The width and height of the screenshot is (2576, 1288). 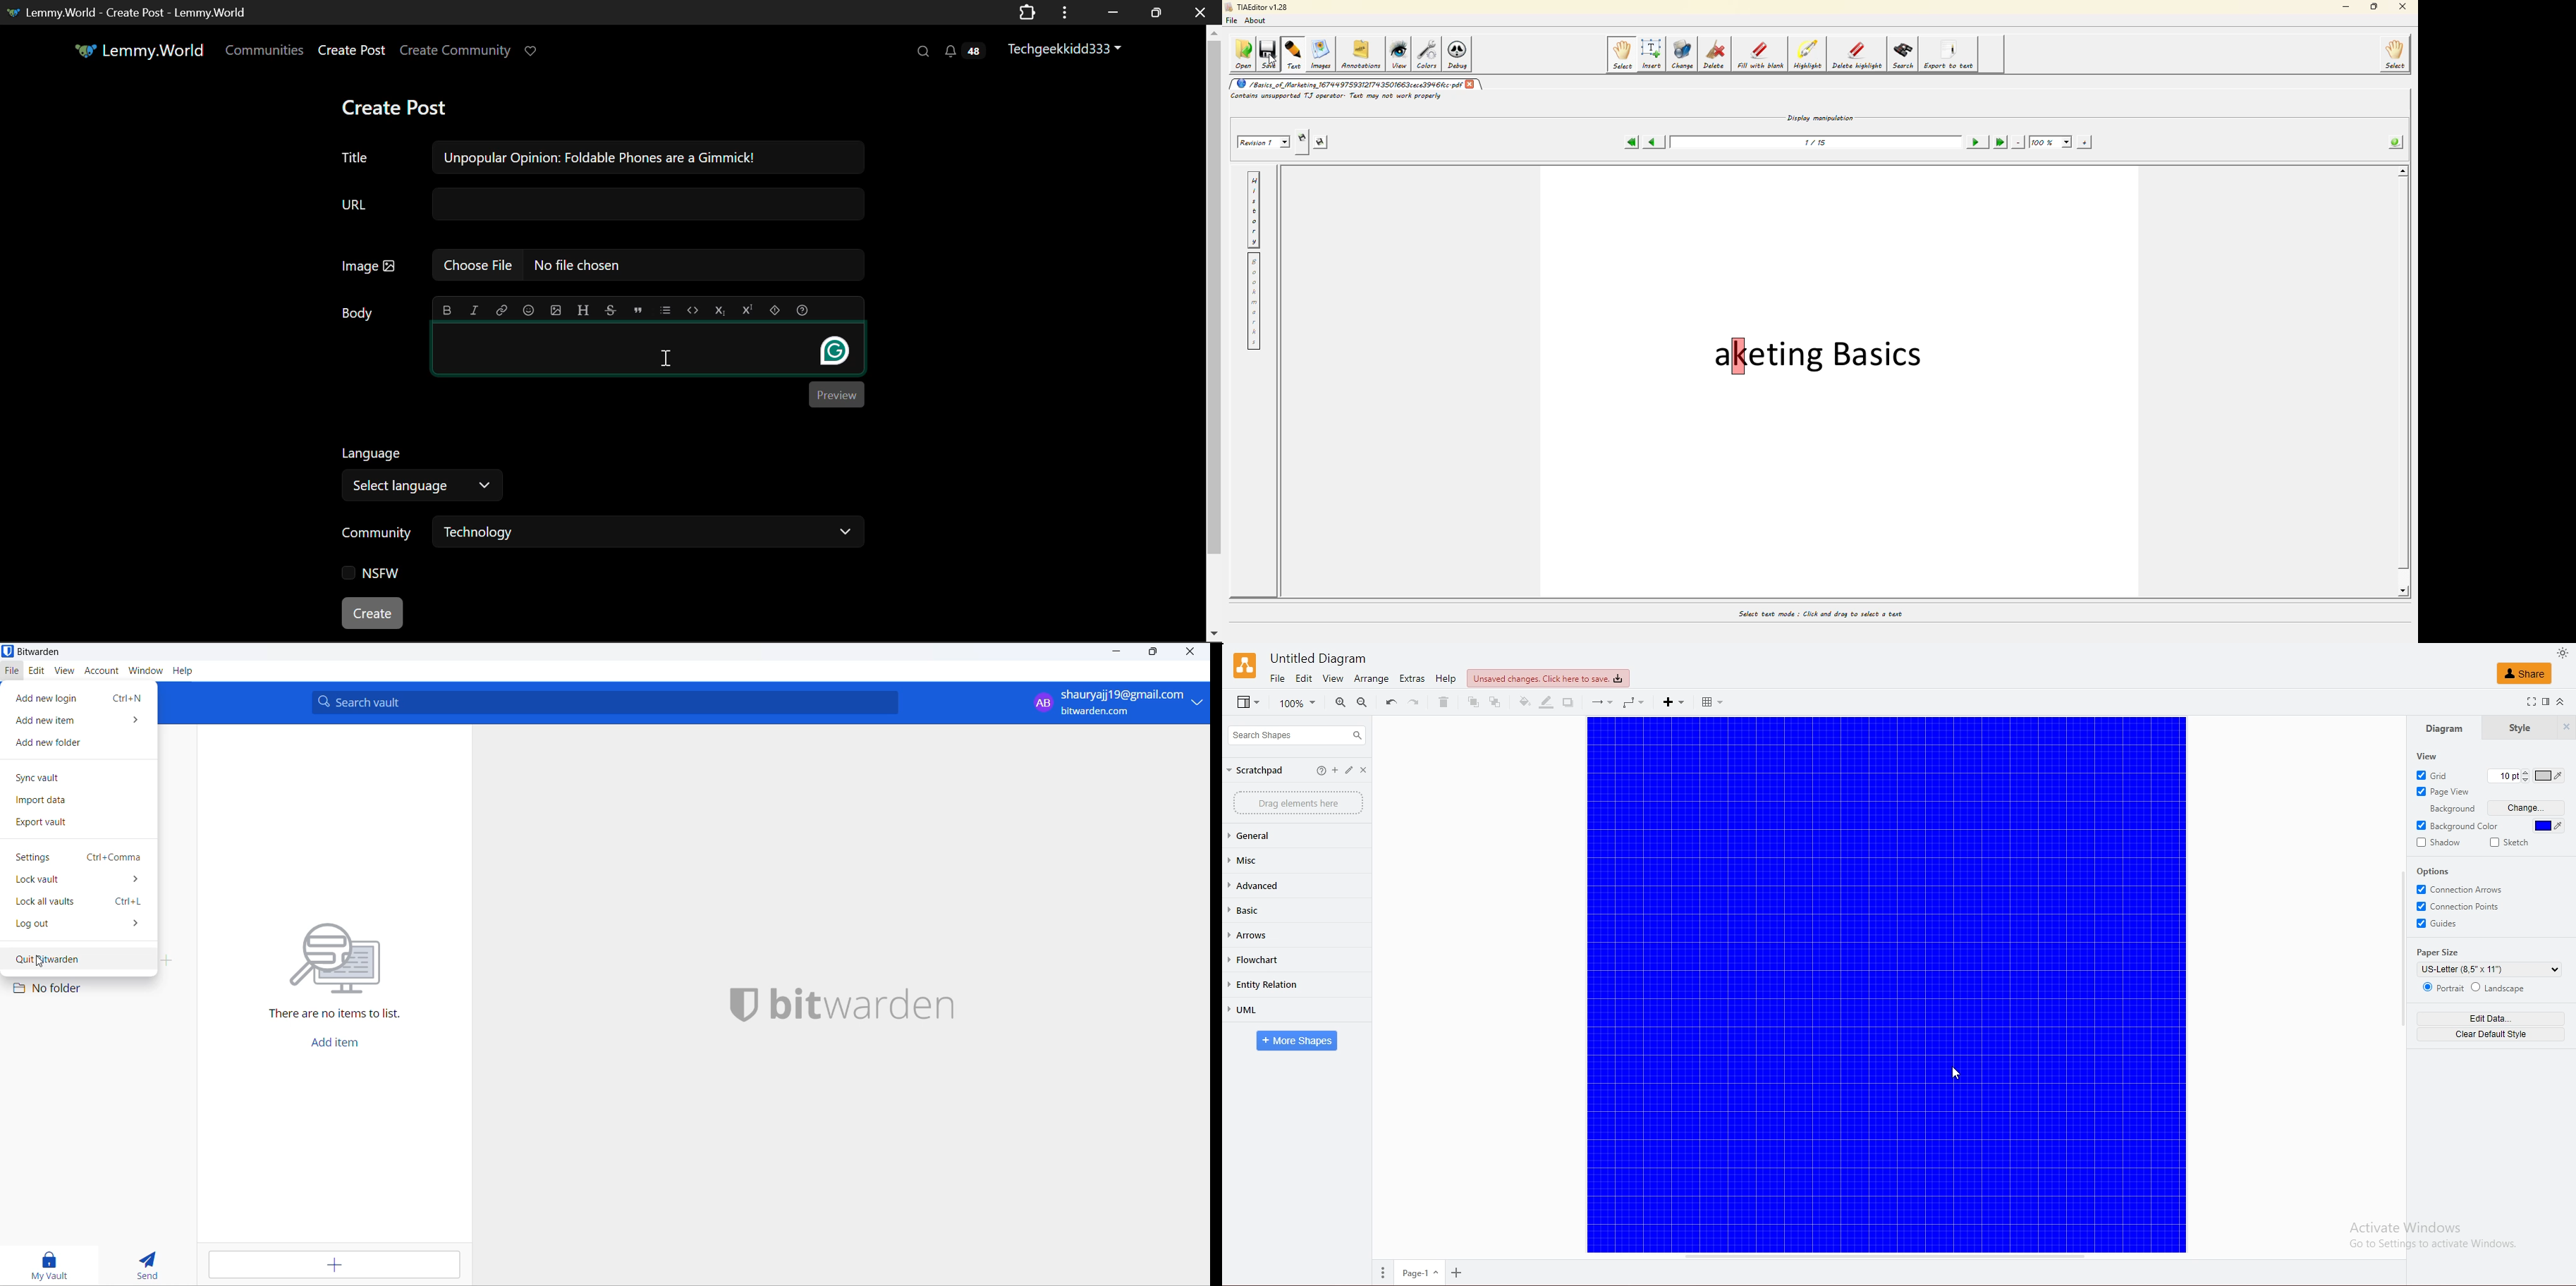 I want to click on grid, so click(x=2434, y=775).